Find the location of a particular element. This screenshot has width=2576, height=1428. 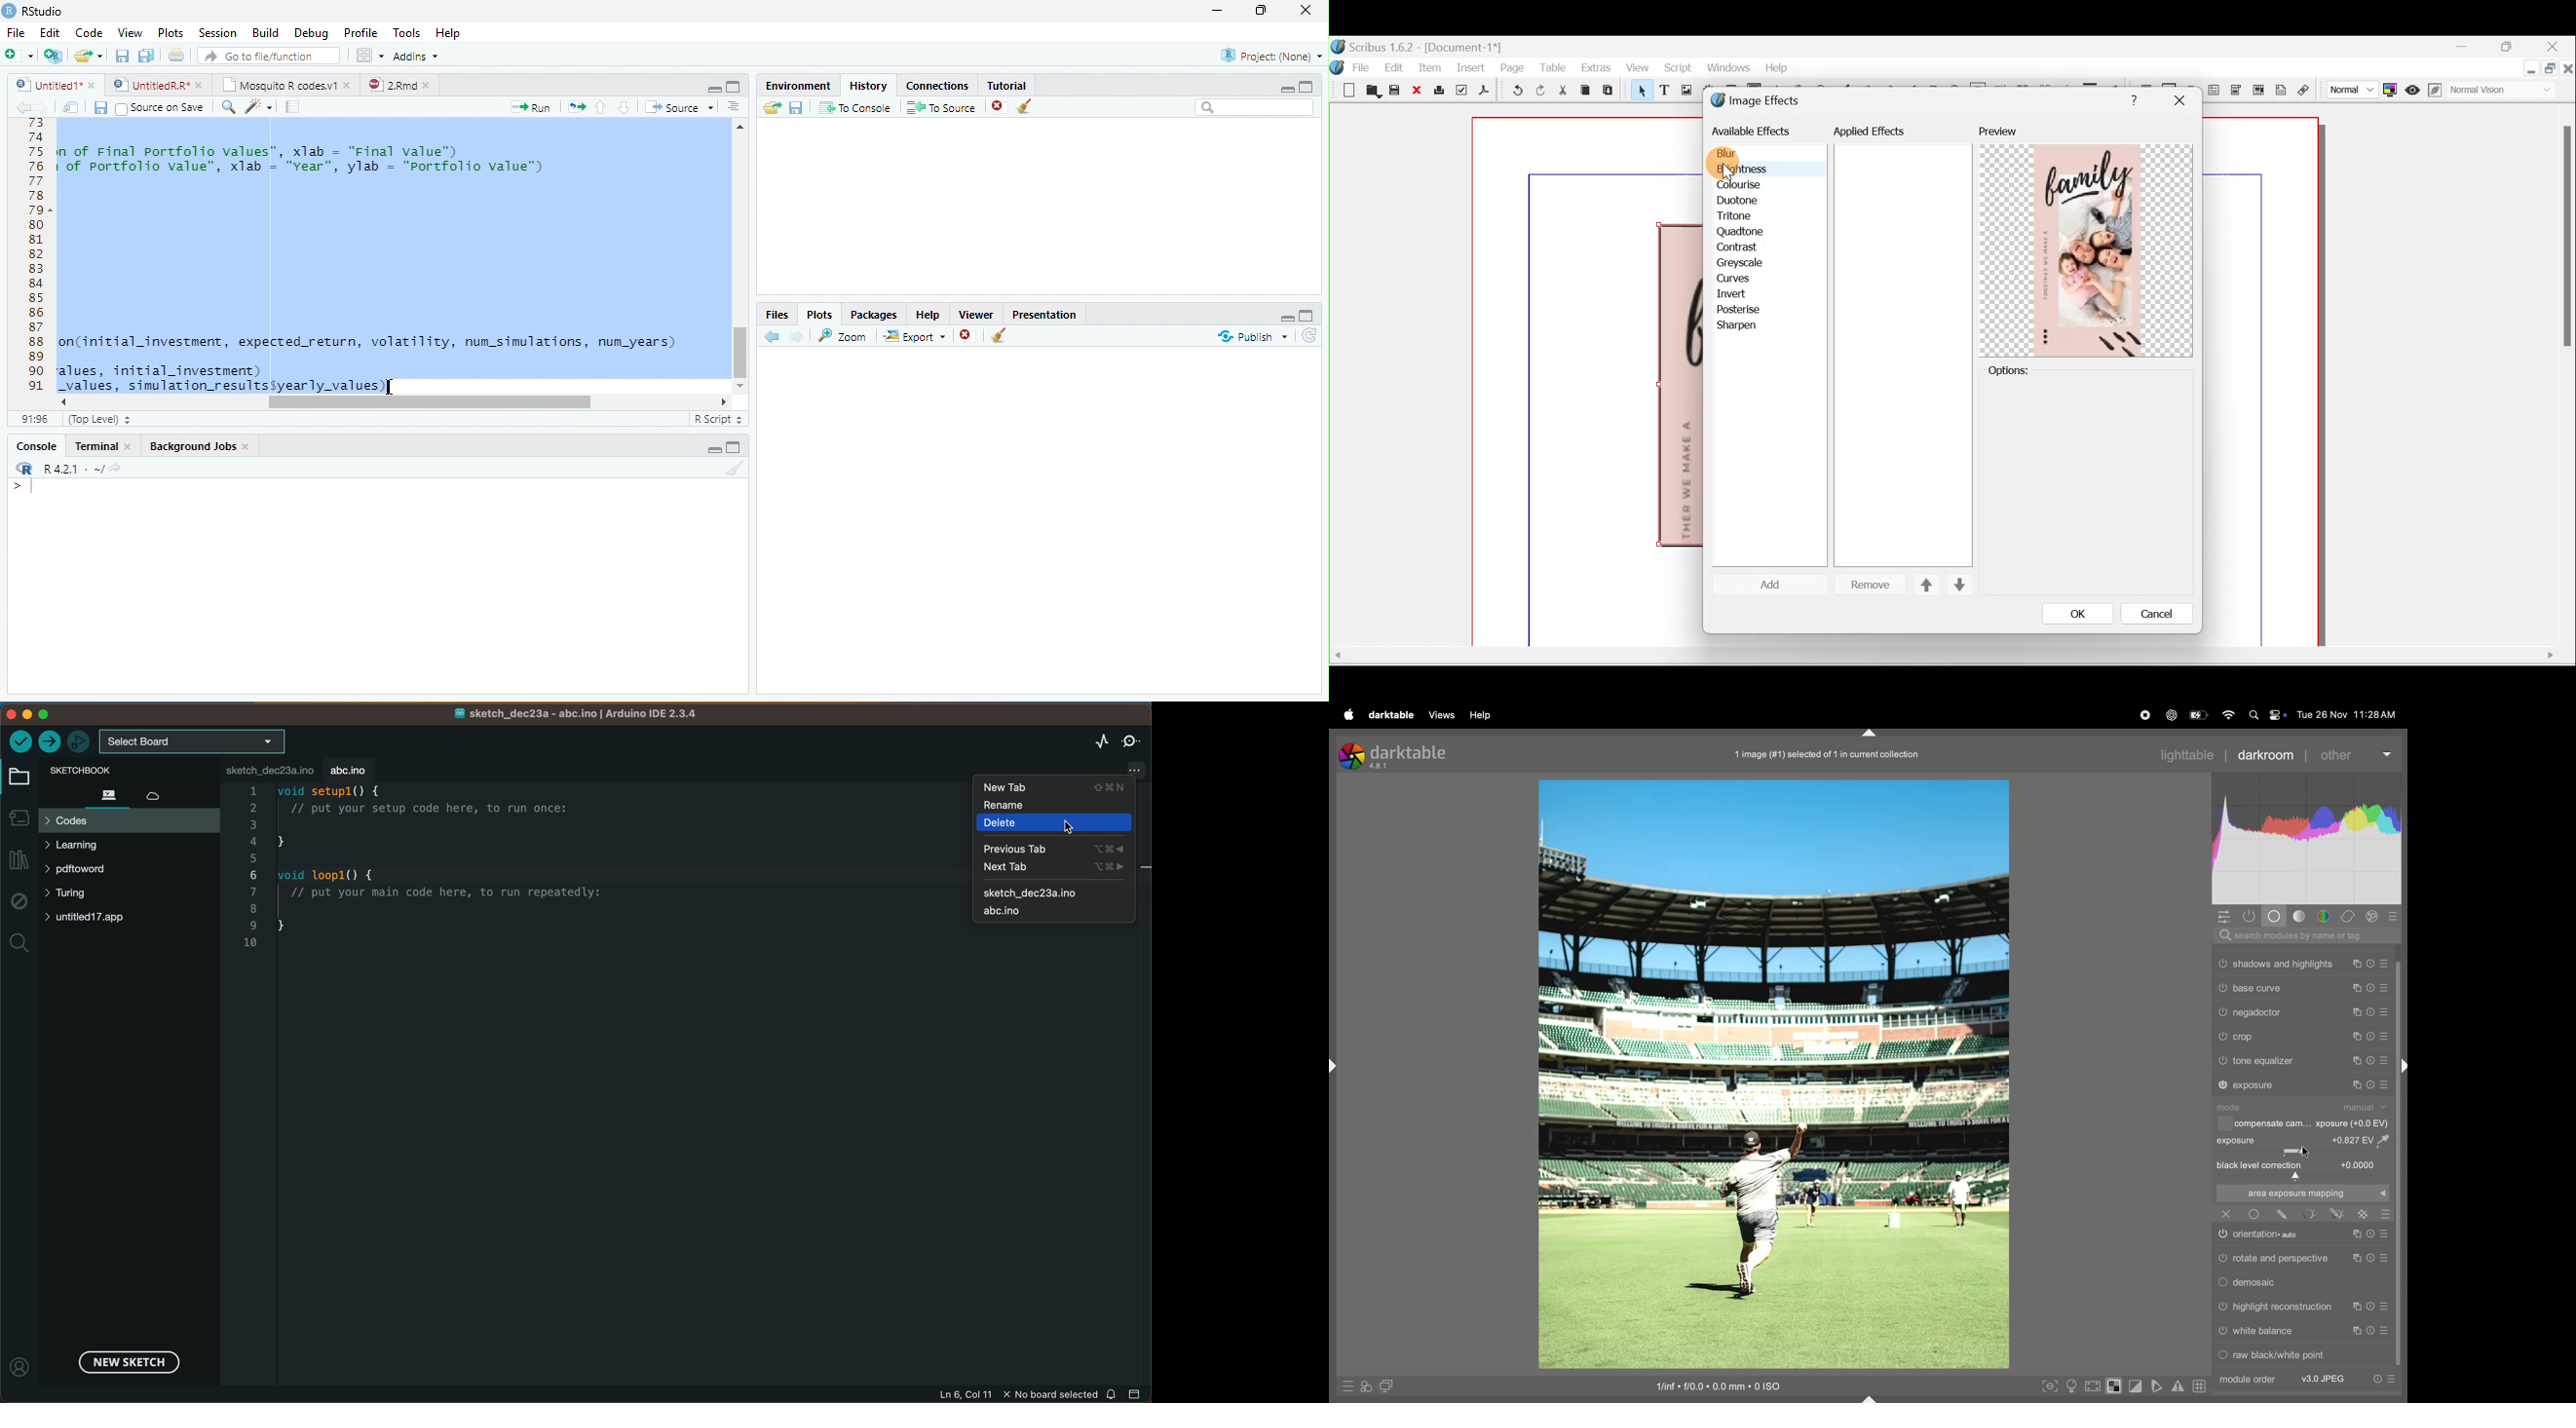

reset presets is located at coordinates (2372, 1011).